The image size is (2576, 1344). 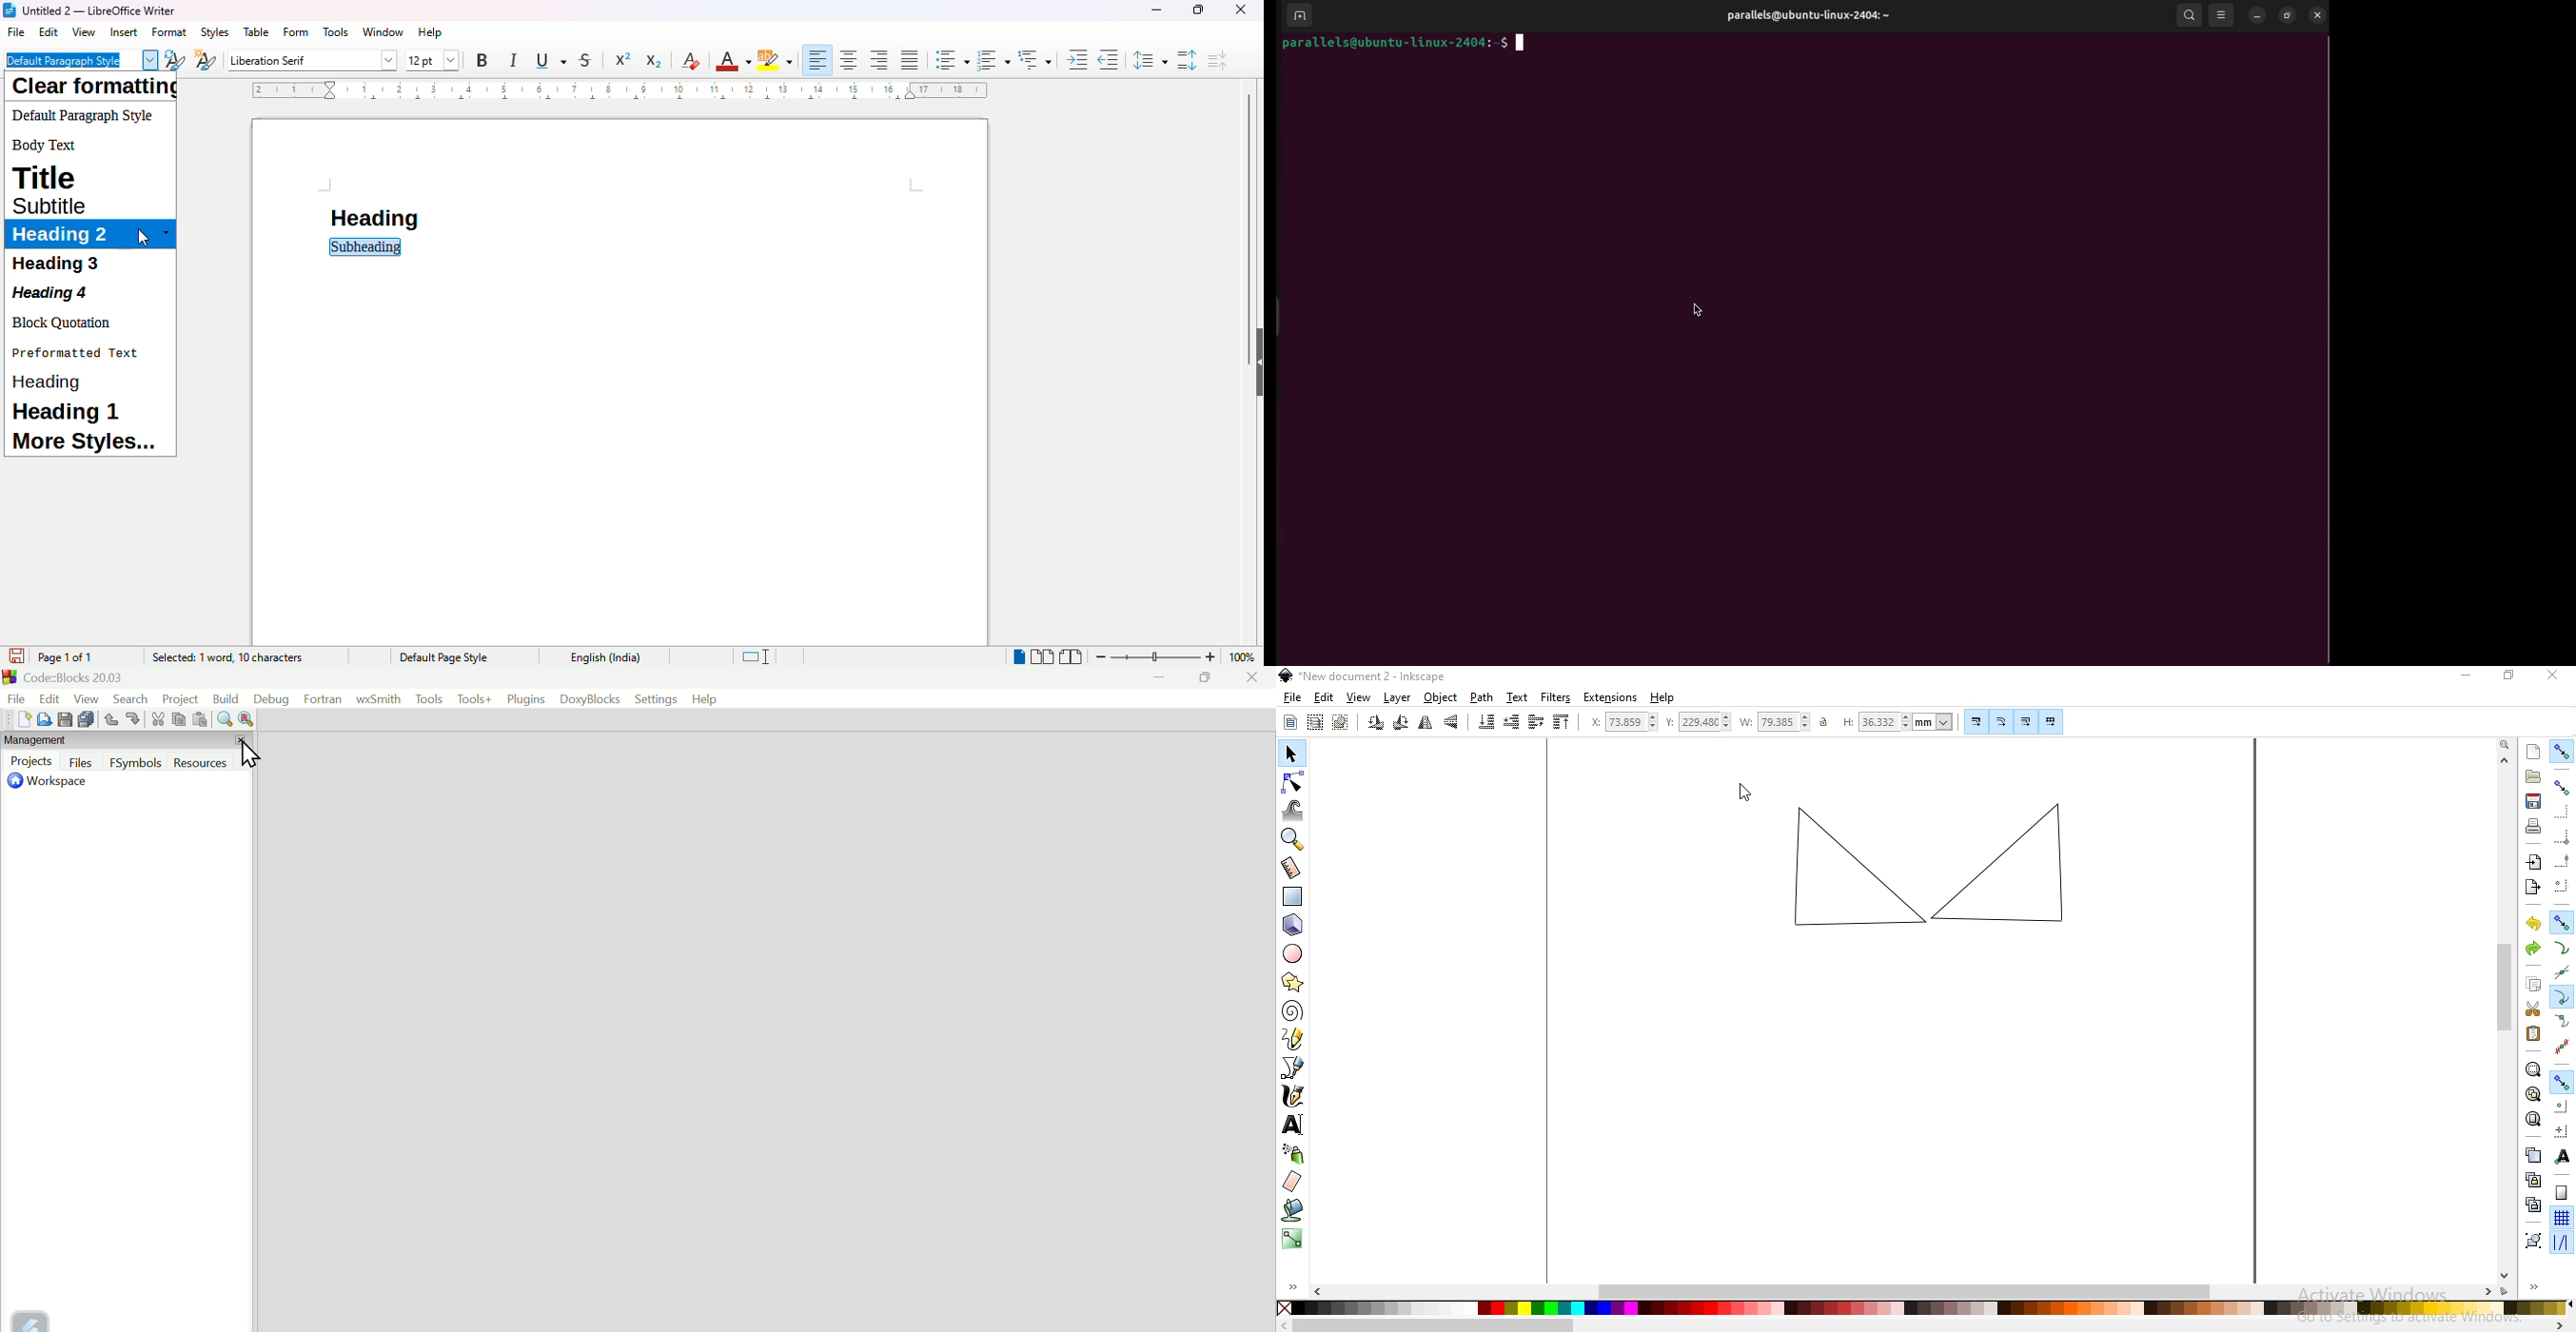 I want to click on scale stroke width by same proportion, so click(x=1974, y=721).